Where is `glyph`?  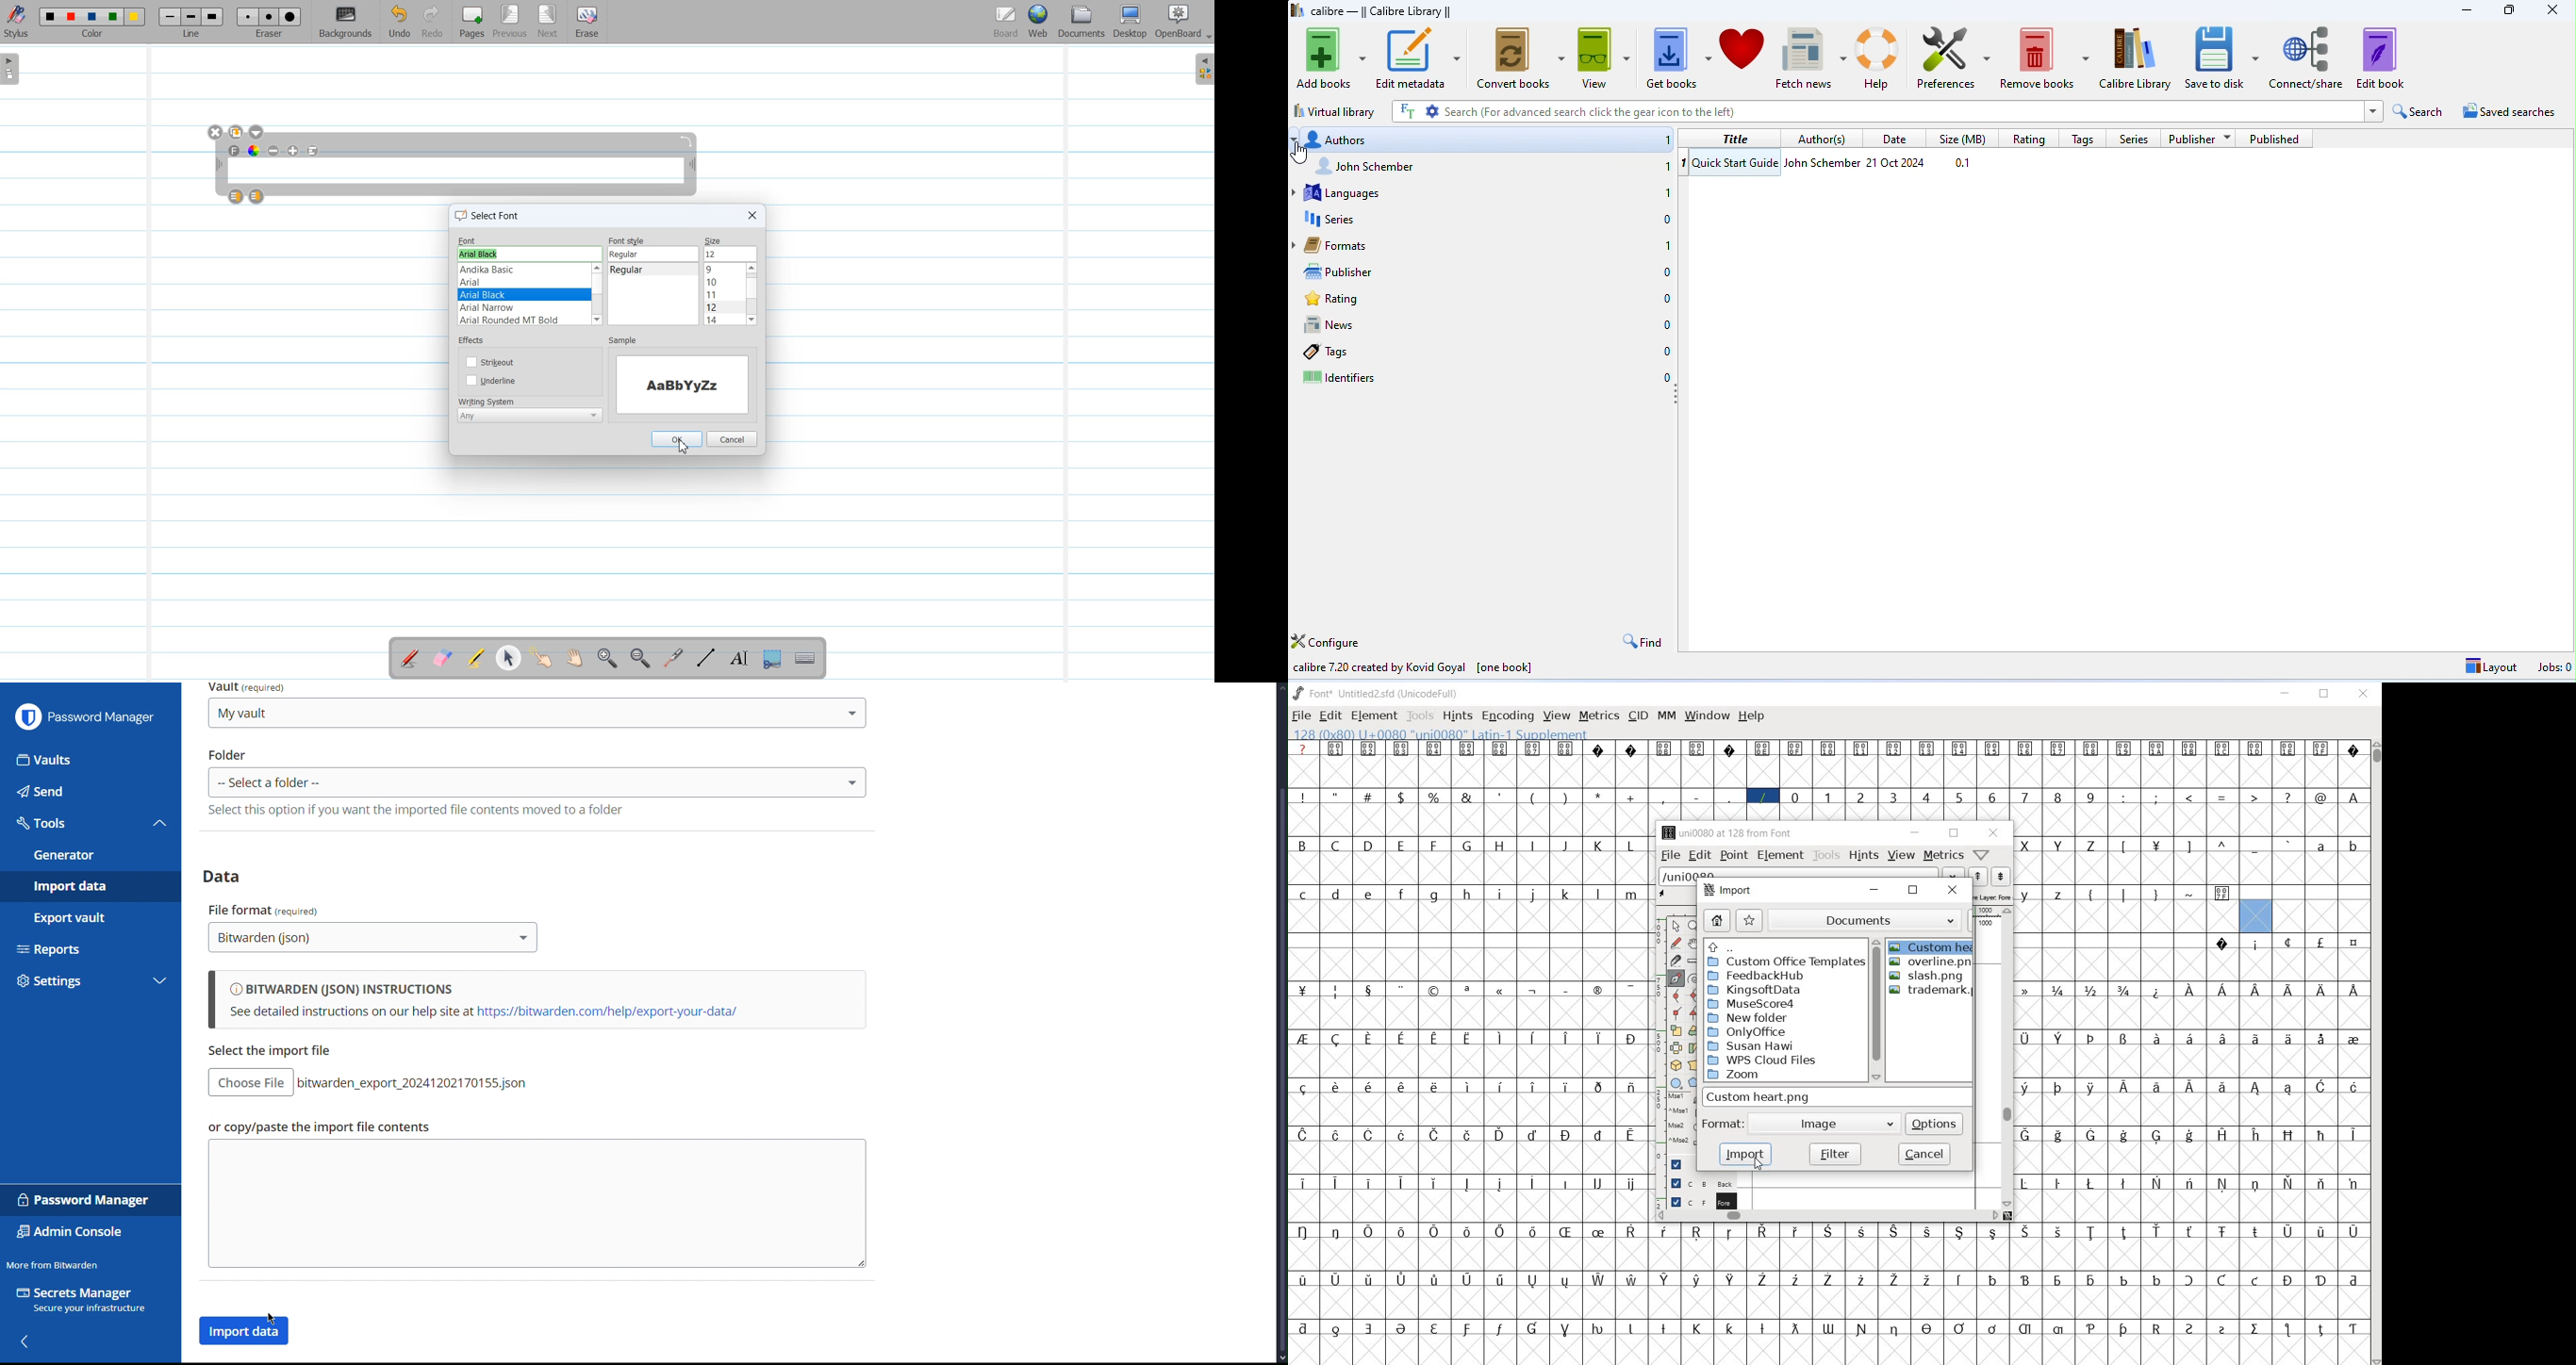
glyph is located at coordinates (2256, 1185).